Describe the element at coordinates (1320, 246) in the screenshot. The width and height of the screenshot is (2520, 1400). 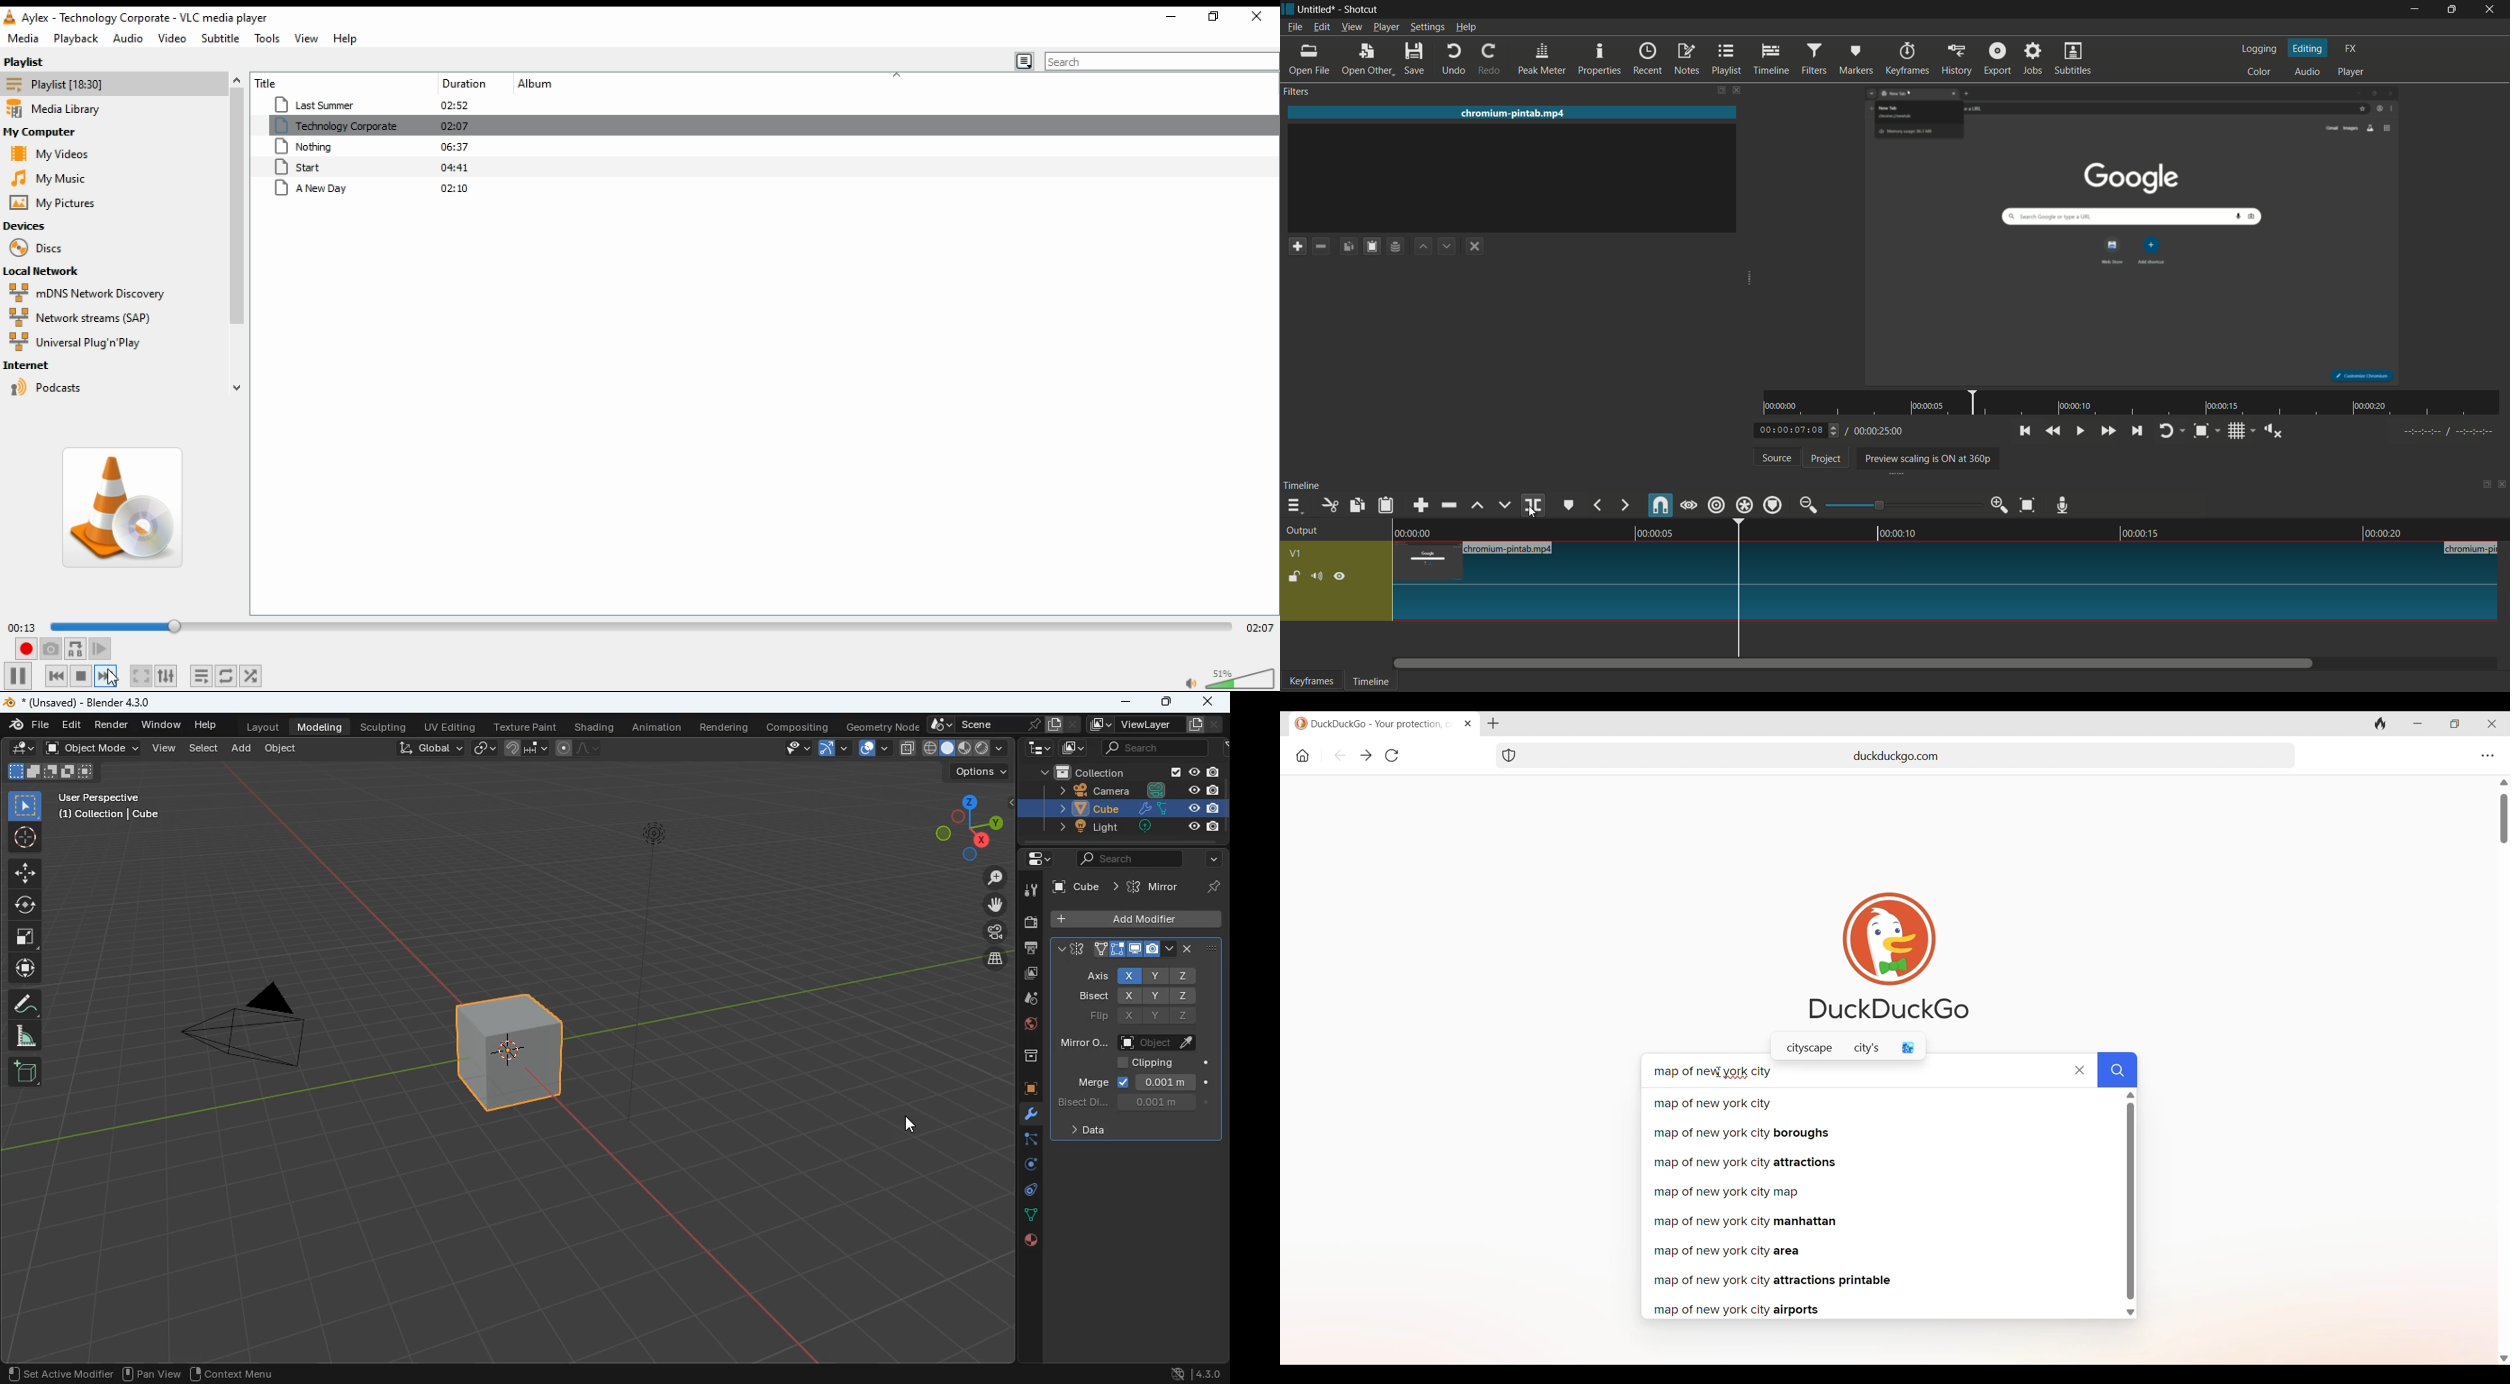
I see `remove a filter` at that location.